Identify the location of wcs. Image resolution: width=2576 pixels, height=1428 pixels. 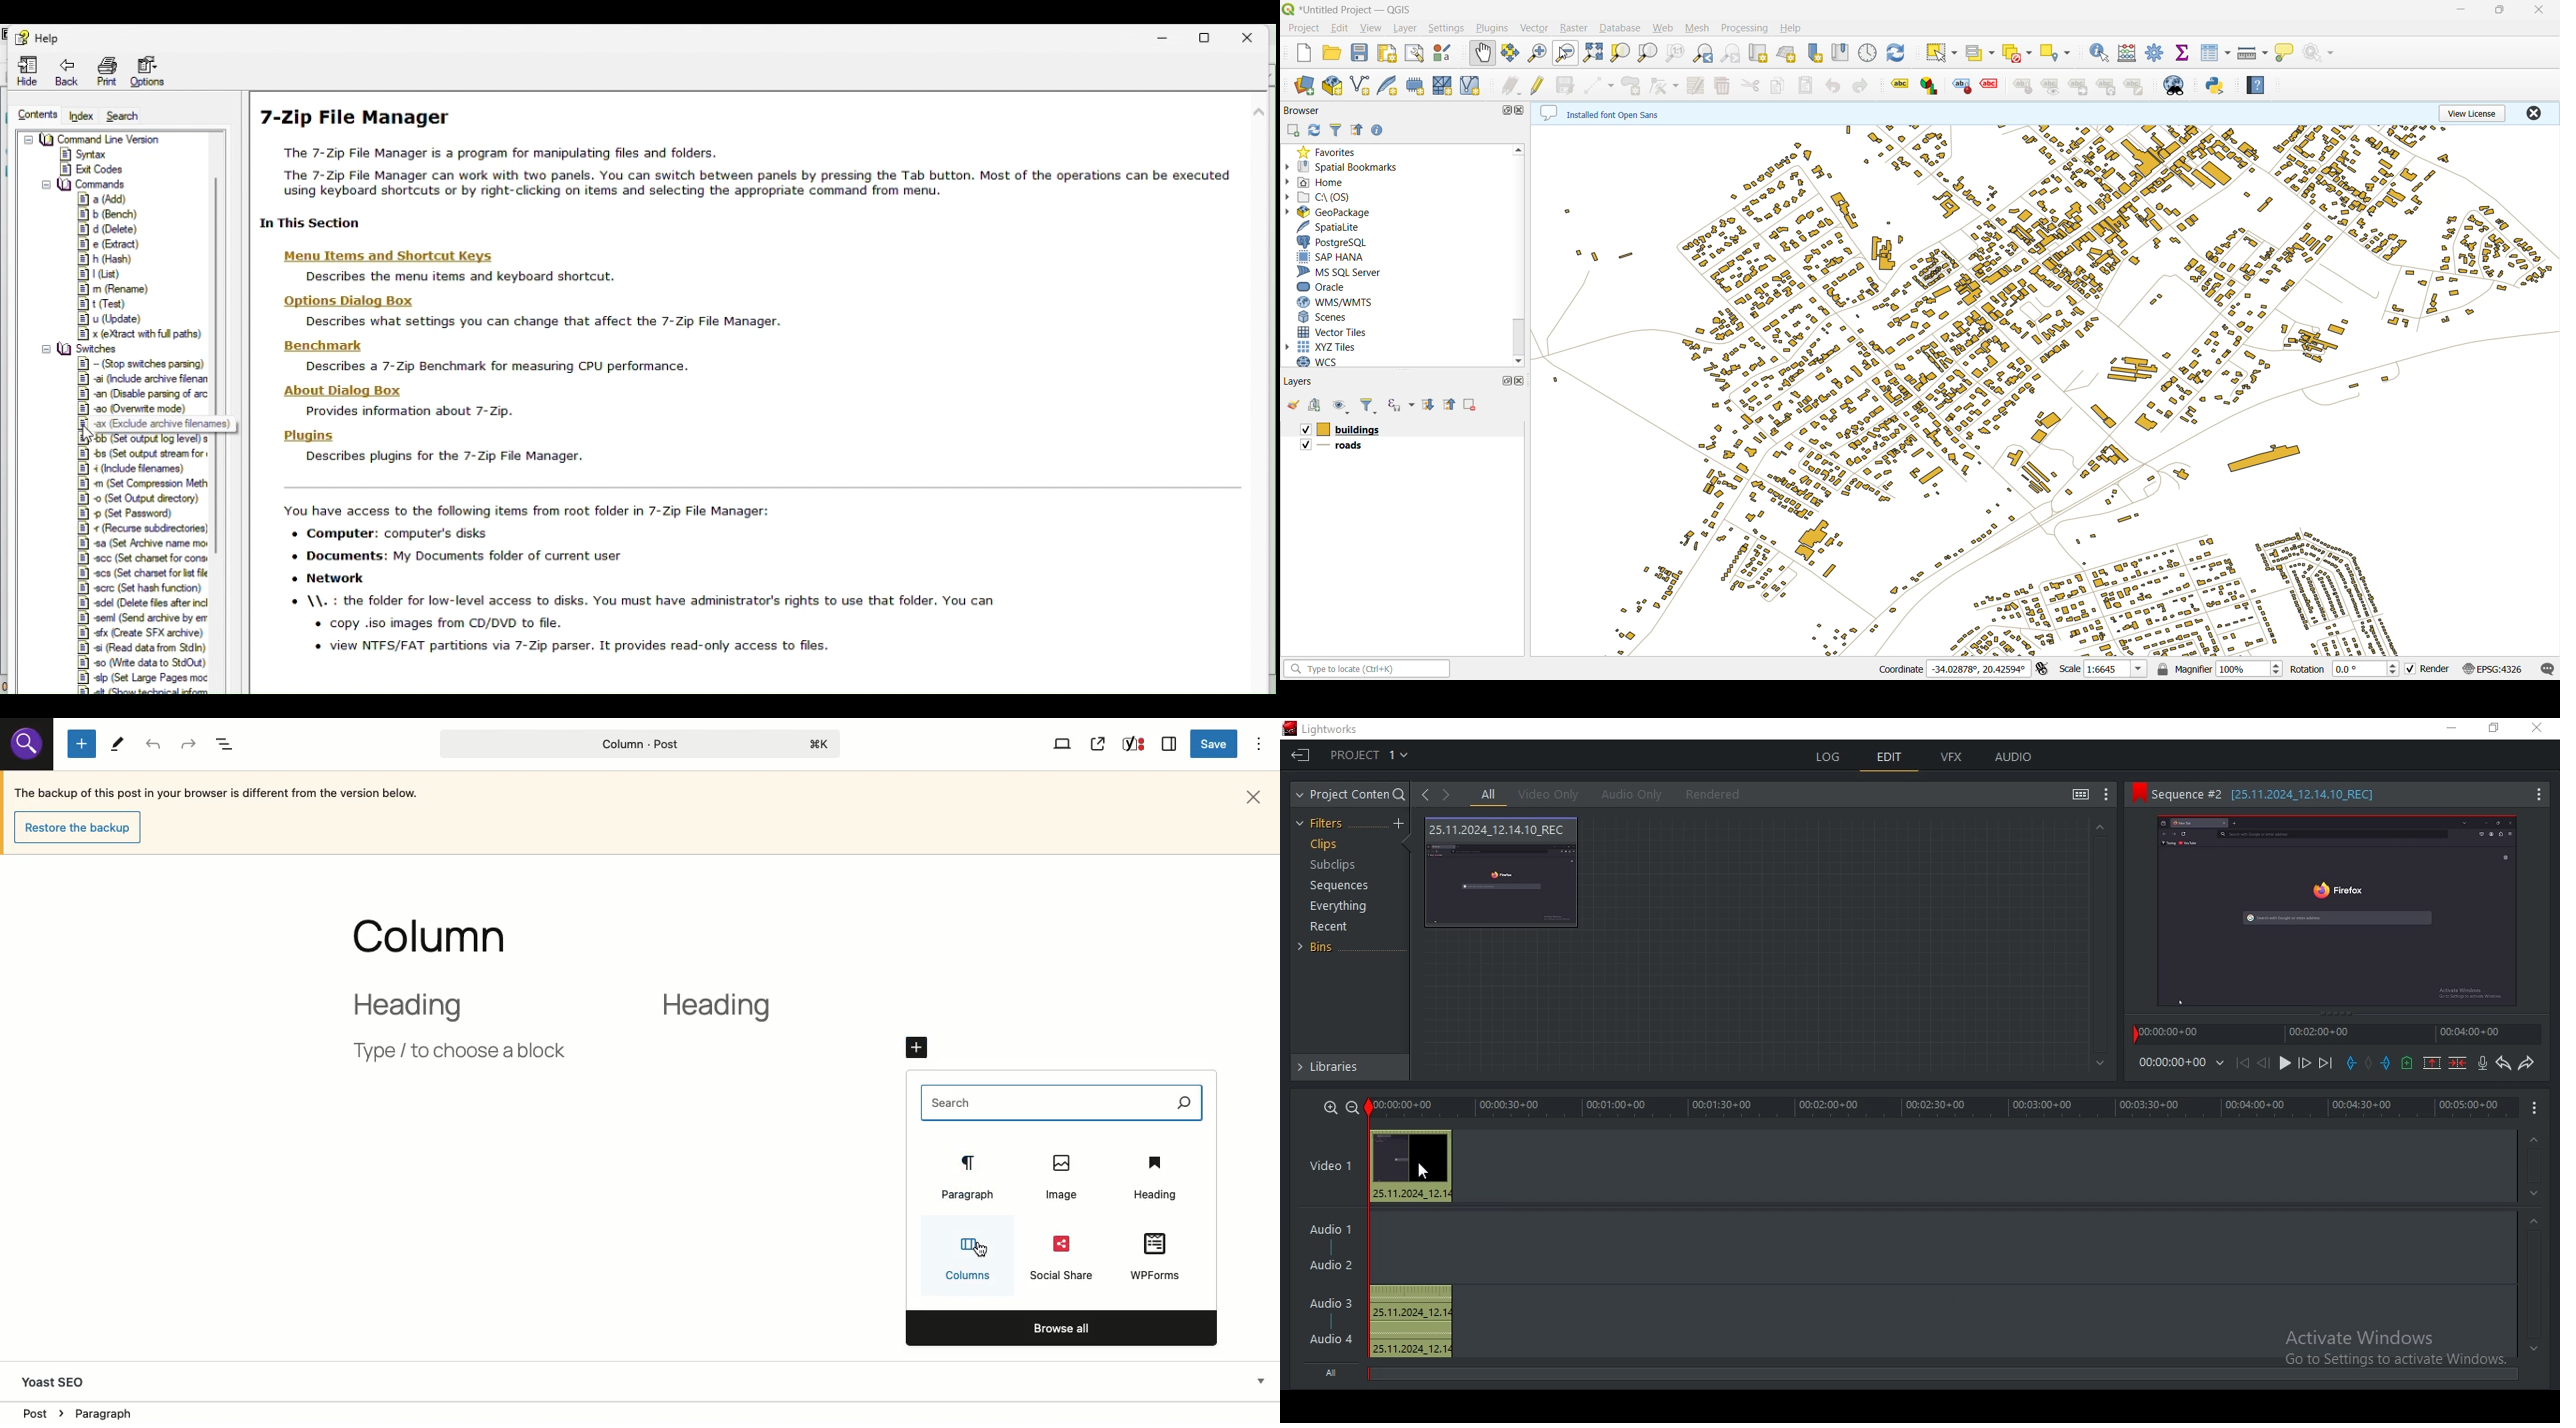
(1319, 363).